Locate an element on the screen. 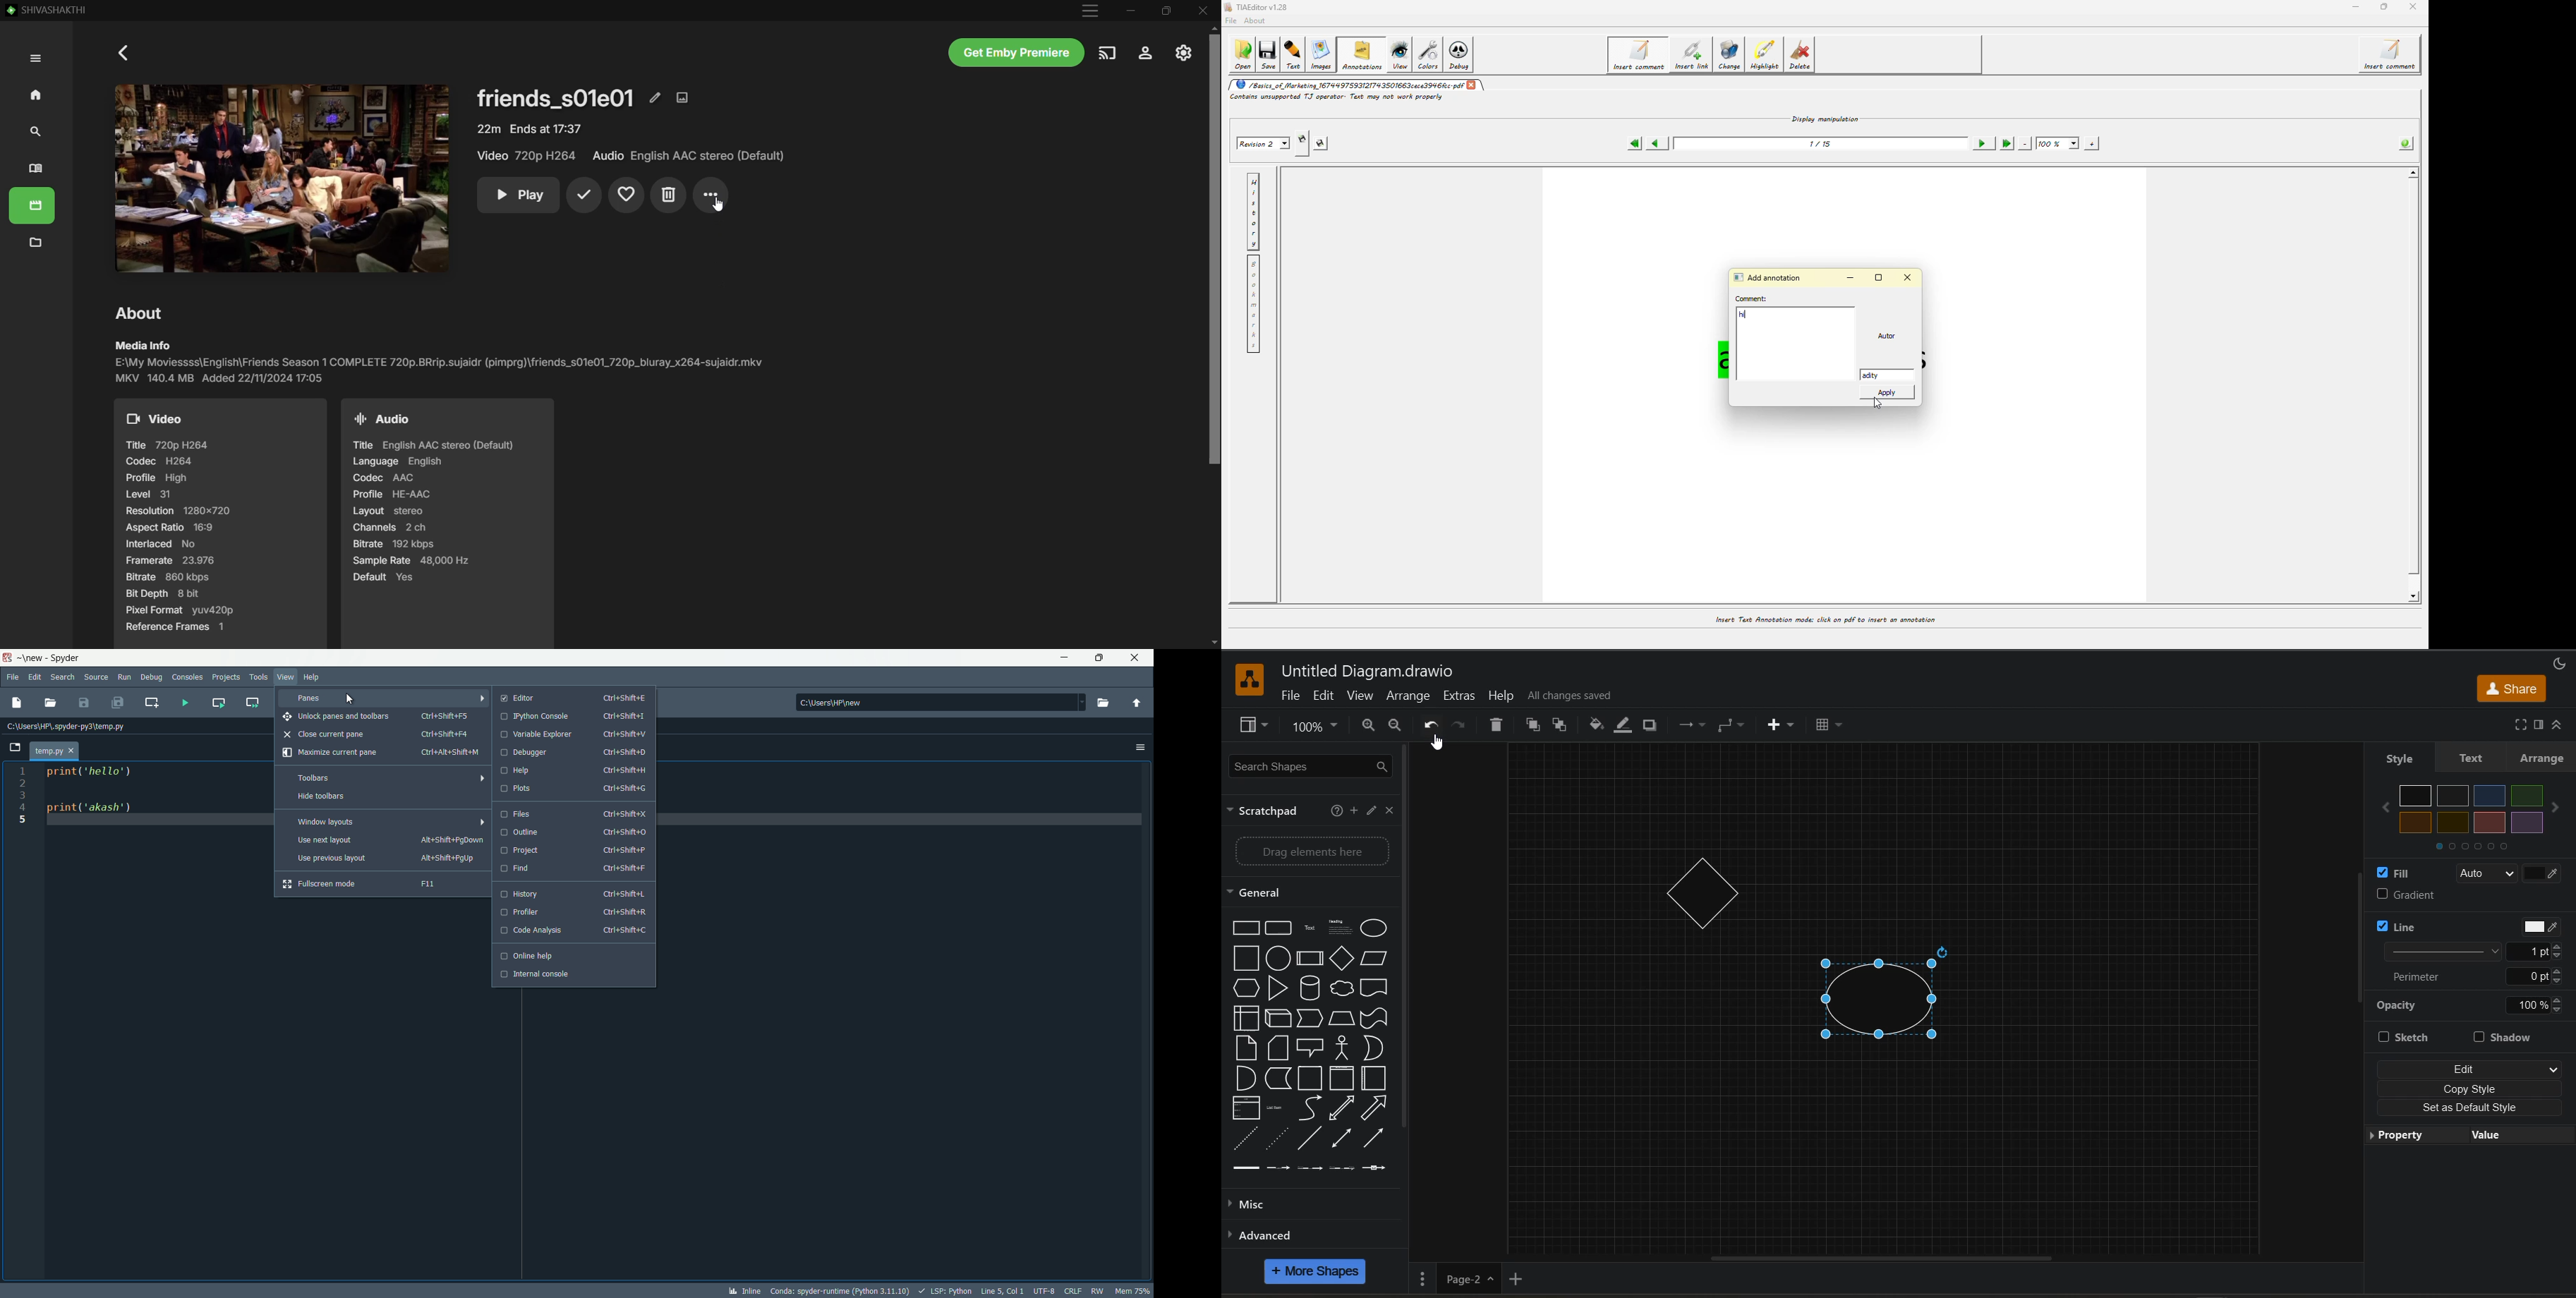  Color 6 is located at coordinates (2453, 823).